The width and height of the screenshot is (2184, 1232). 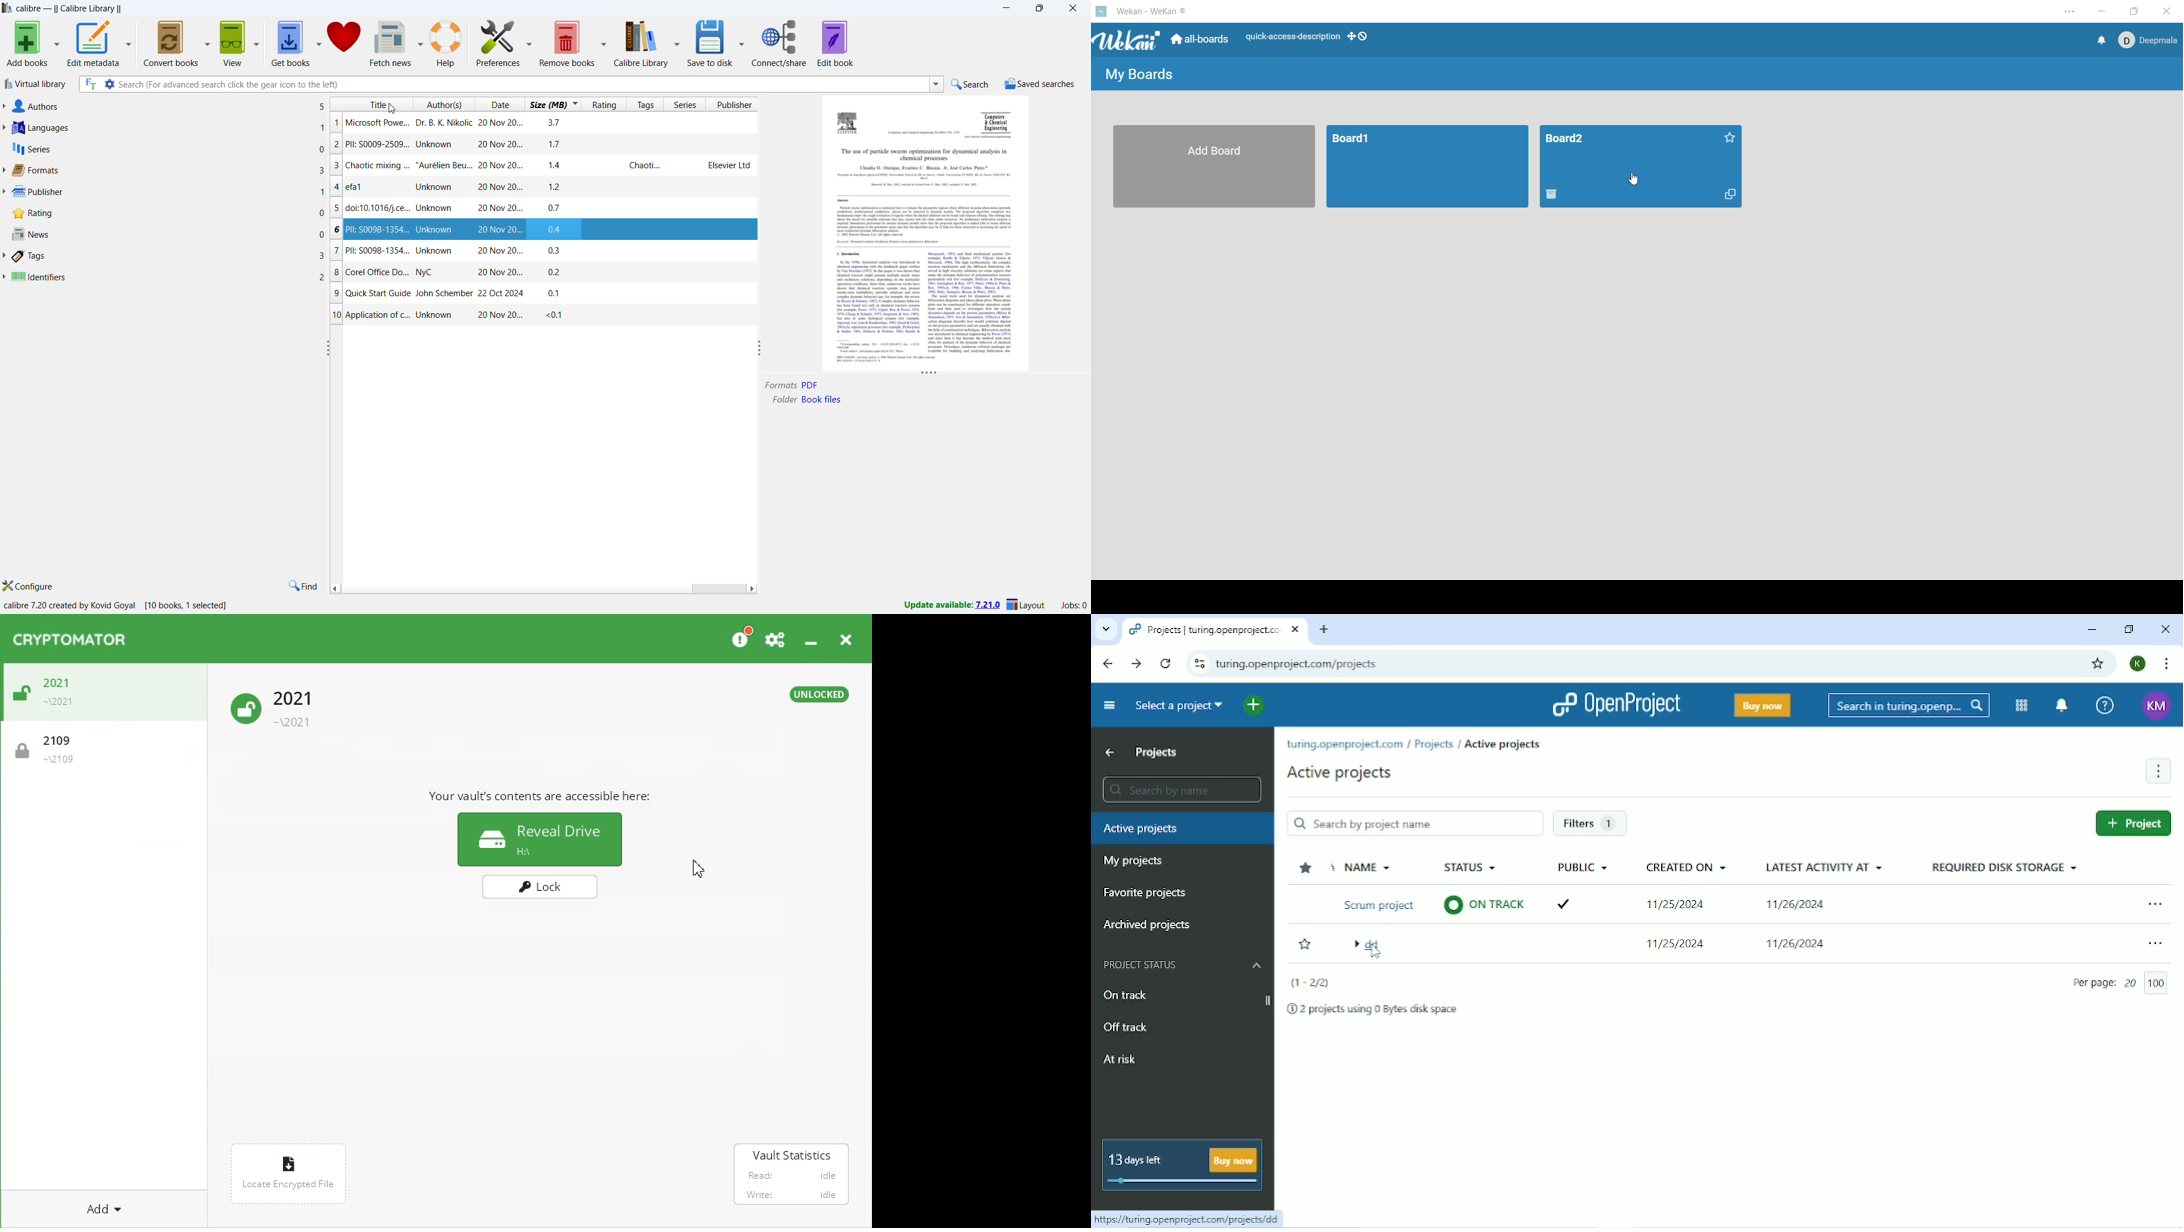 What do you see at coordinates (1074, 7) in the screenshot?
I see `close` at bounding box center [1074, 7].